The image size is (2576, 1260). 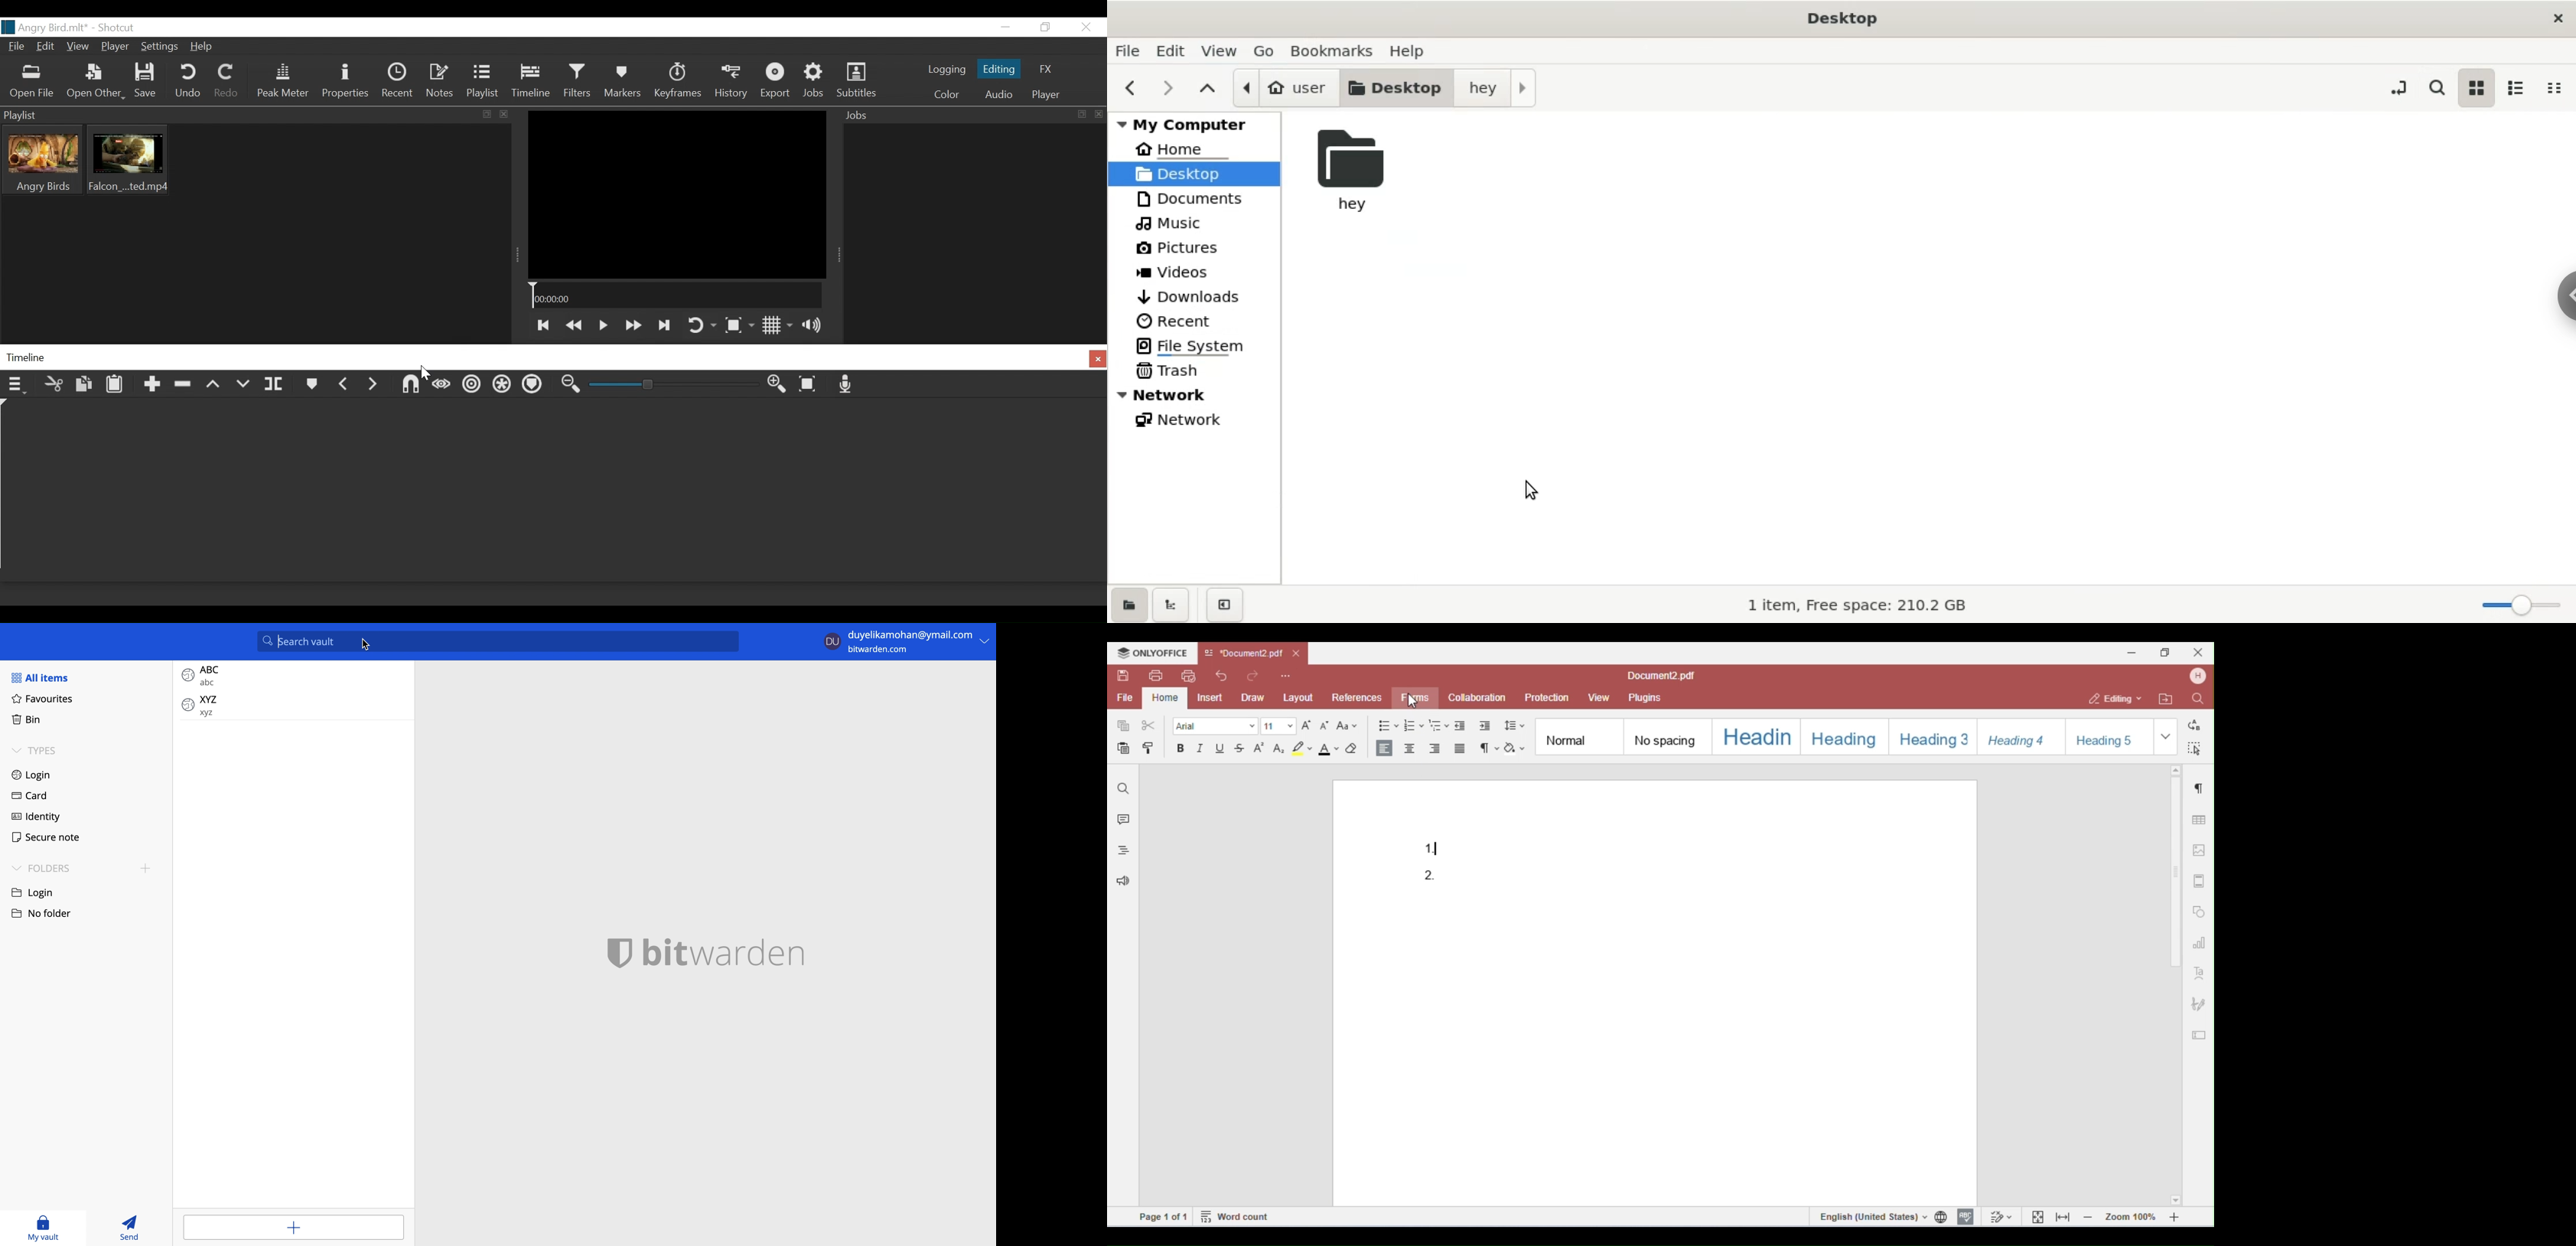 I want to click on folders, so click(x=42, y=868).